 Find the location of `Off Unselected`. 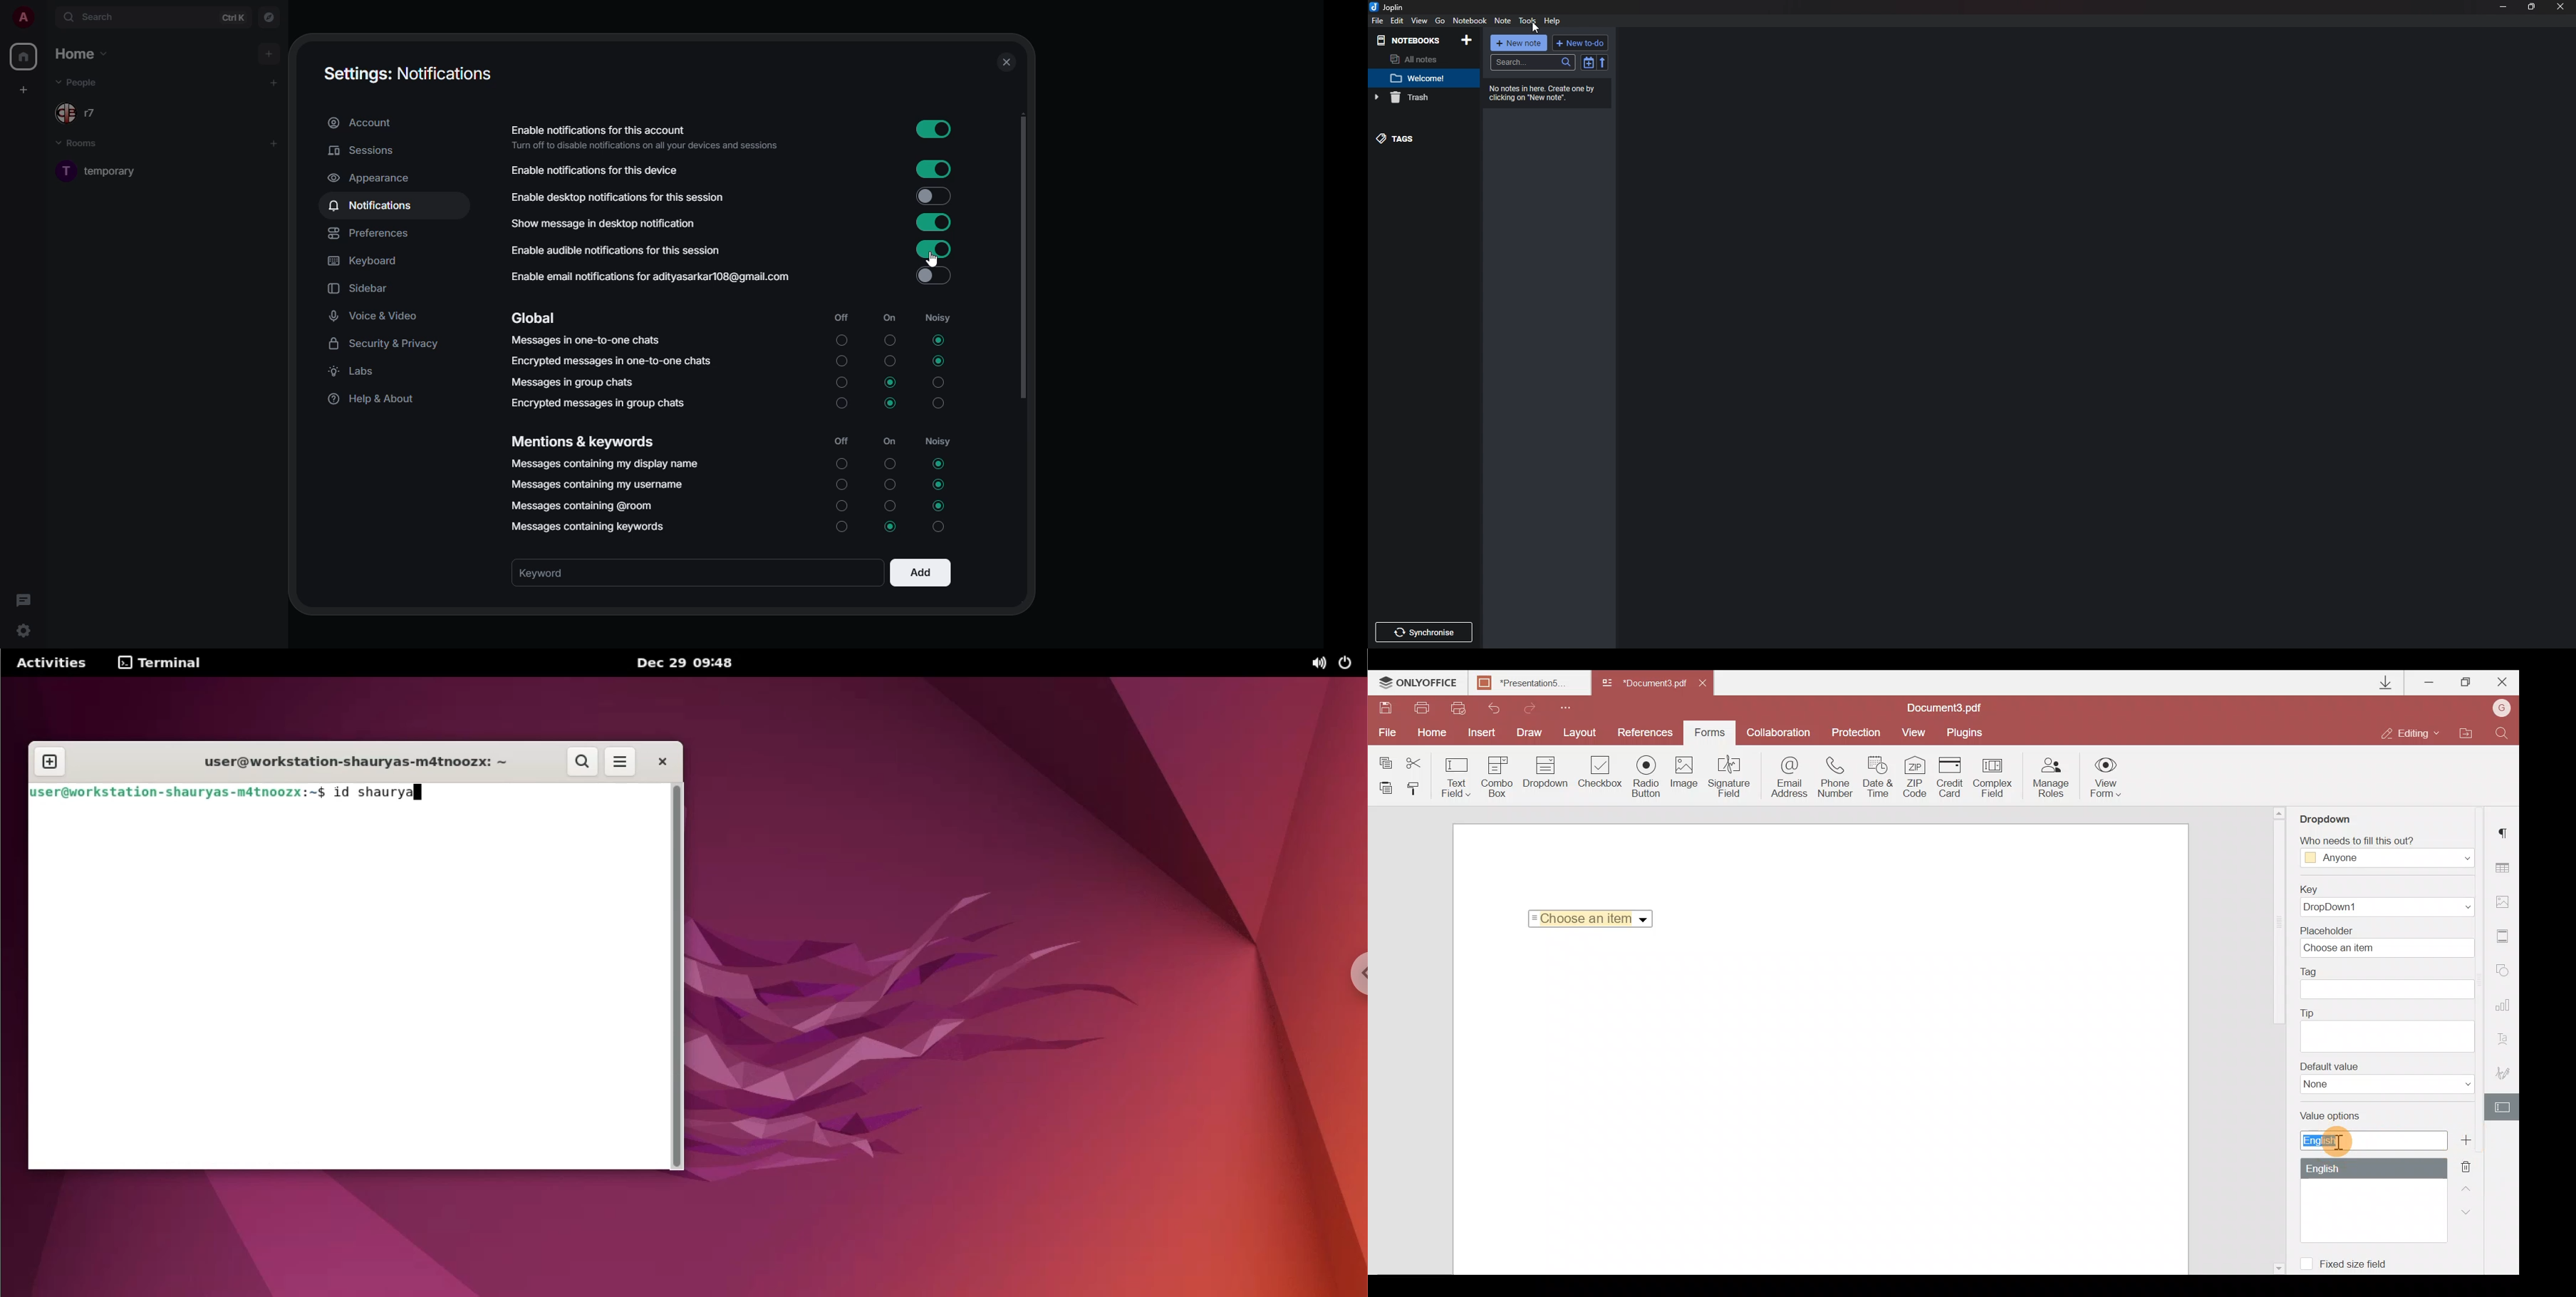

Off Unselected is located at coordinates (843, 361).